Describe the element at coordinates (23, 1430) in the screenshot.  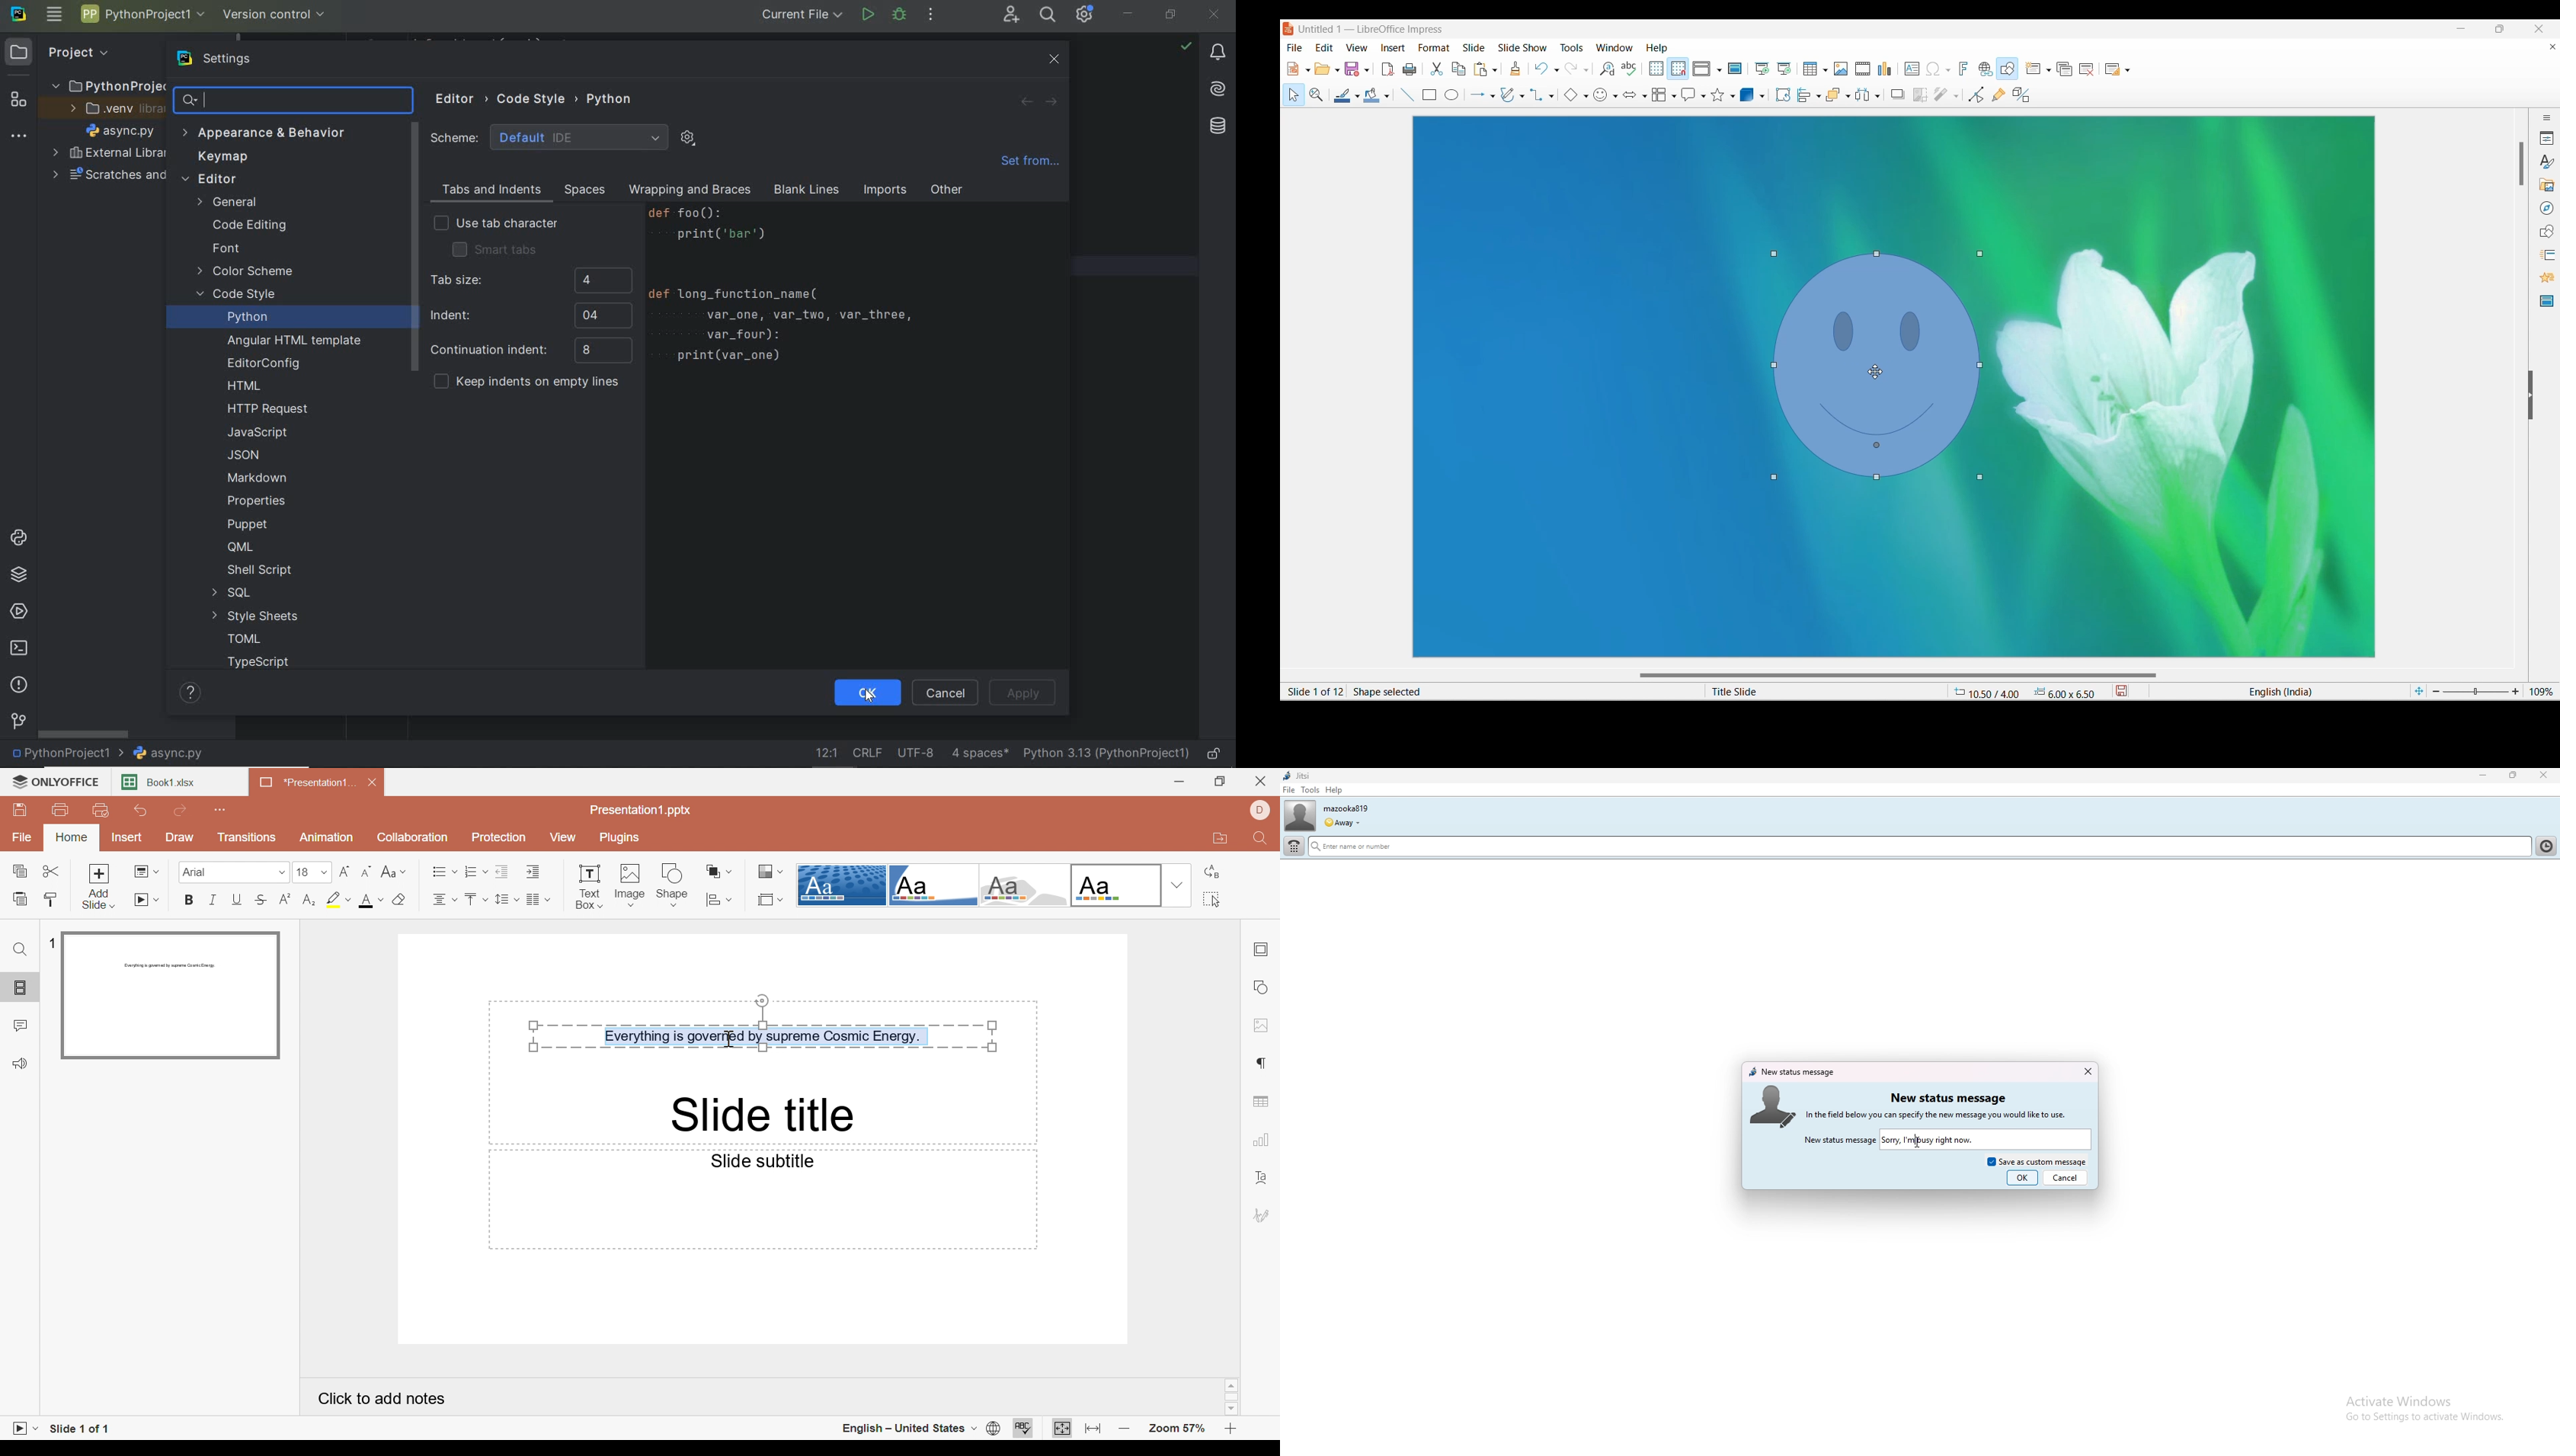
I see `Start slideshow` at that location.